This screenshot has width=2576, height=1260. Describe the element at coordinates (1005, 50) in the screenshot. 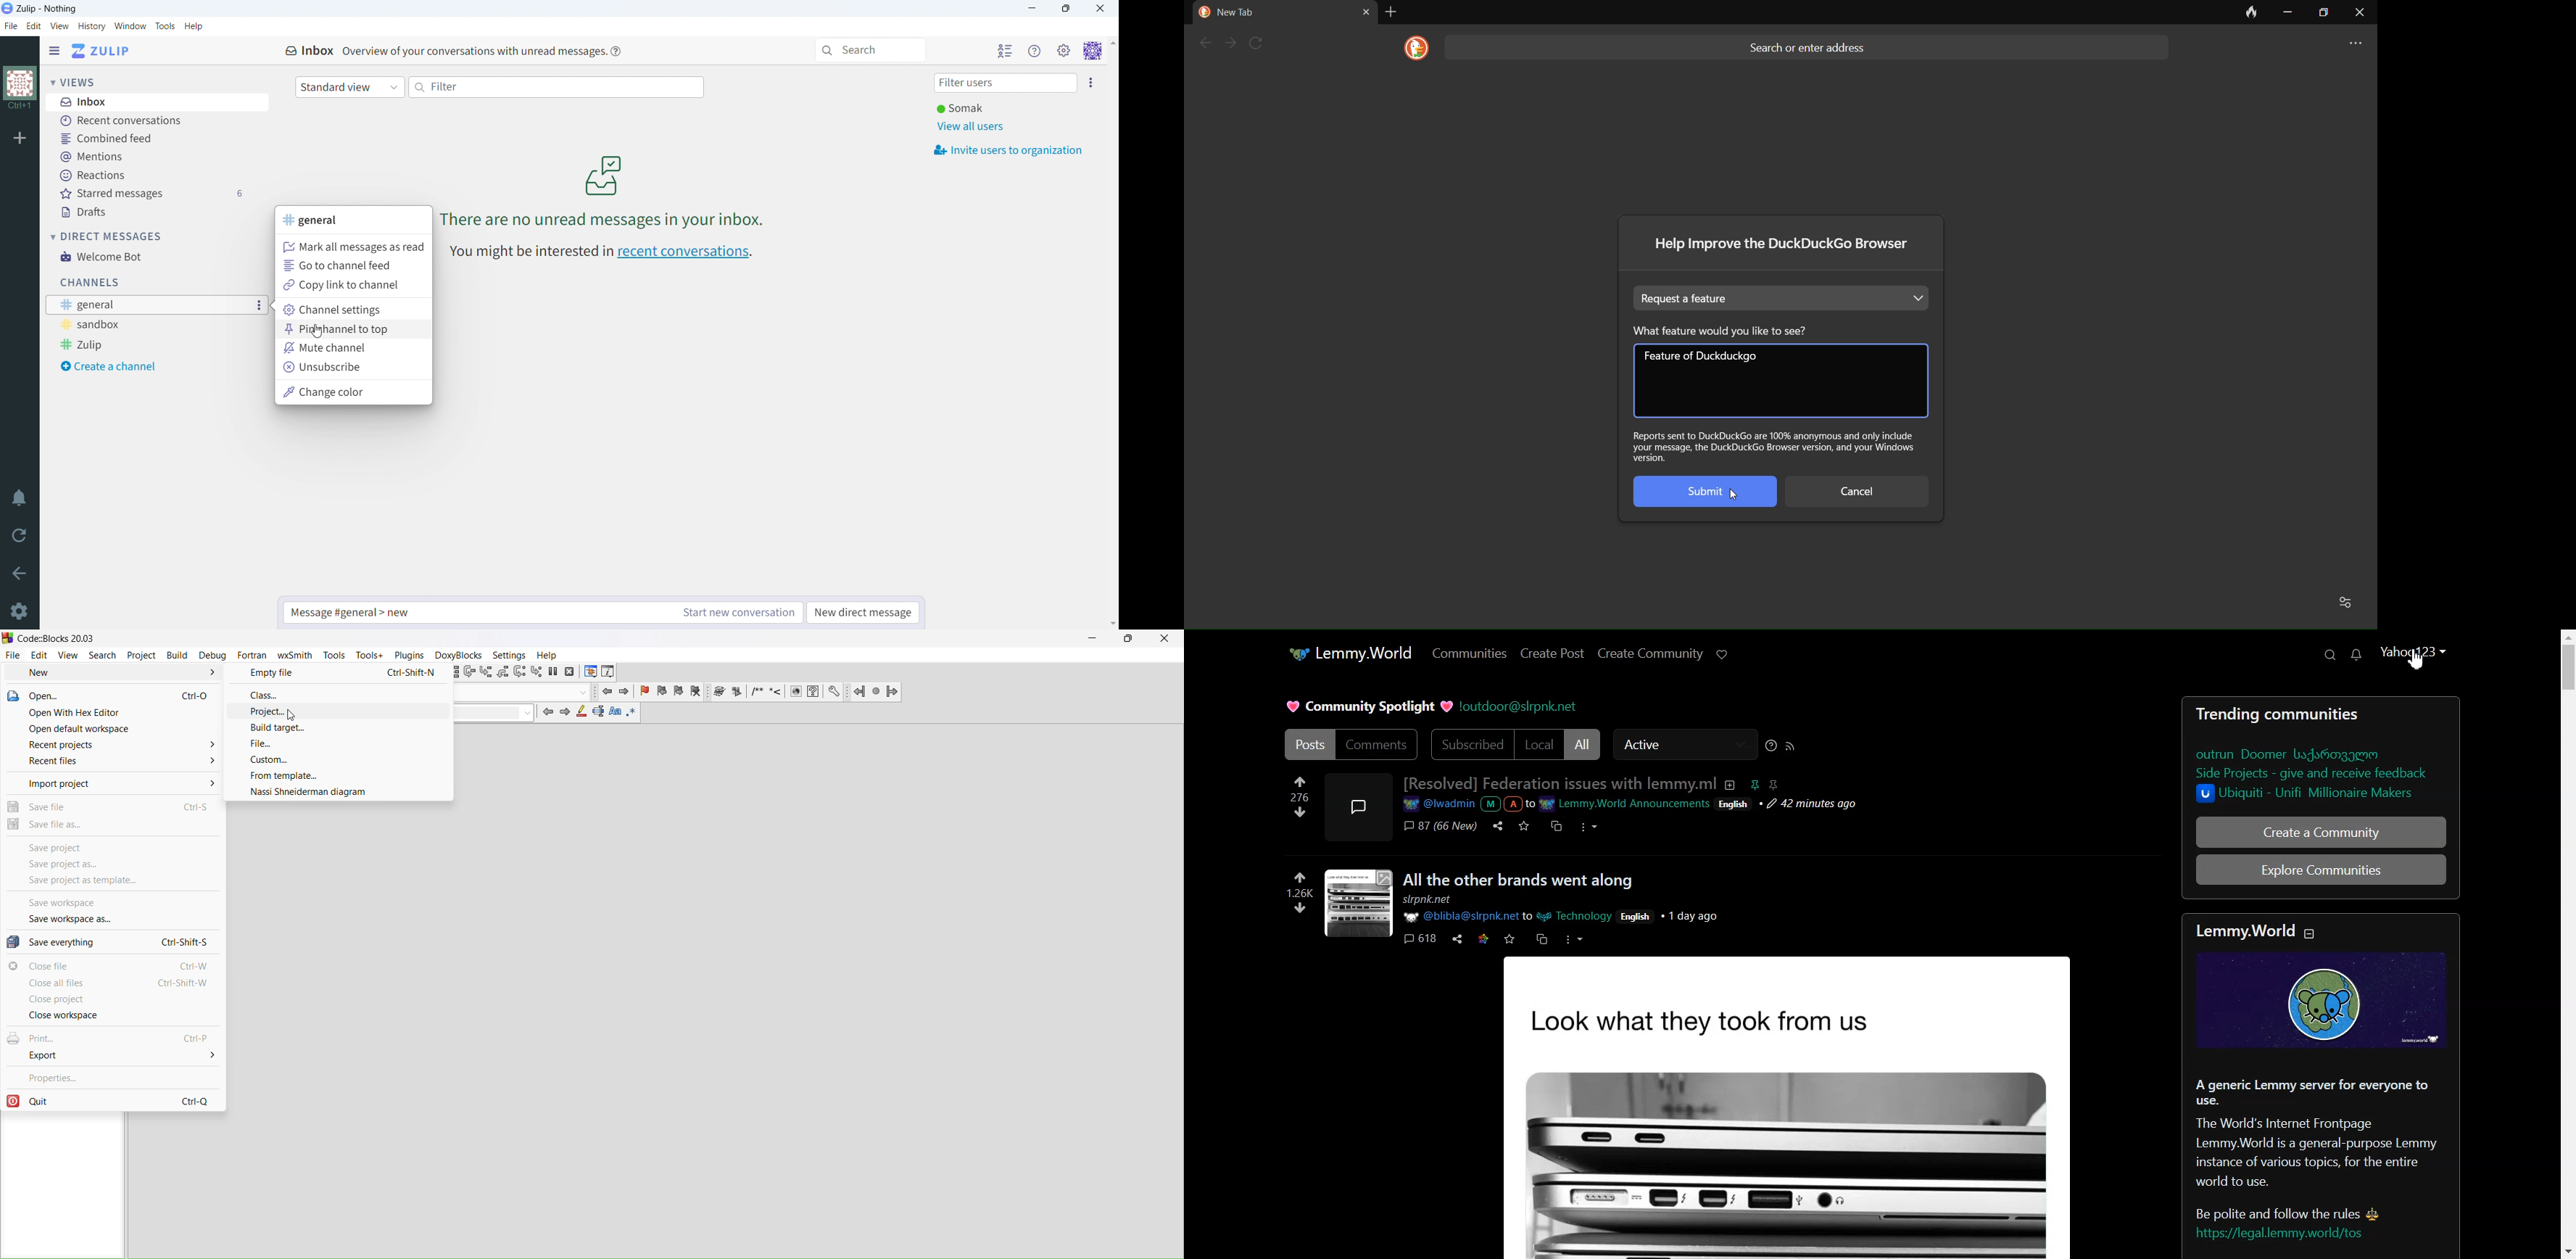

I see `hide user list` at that location.